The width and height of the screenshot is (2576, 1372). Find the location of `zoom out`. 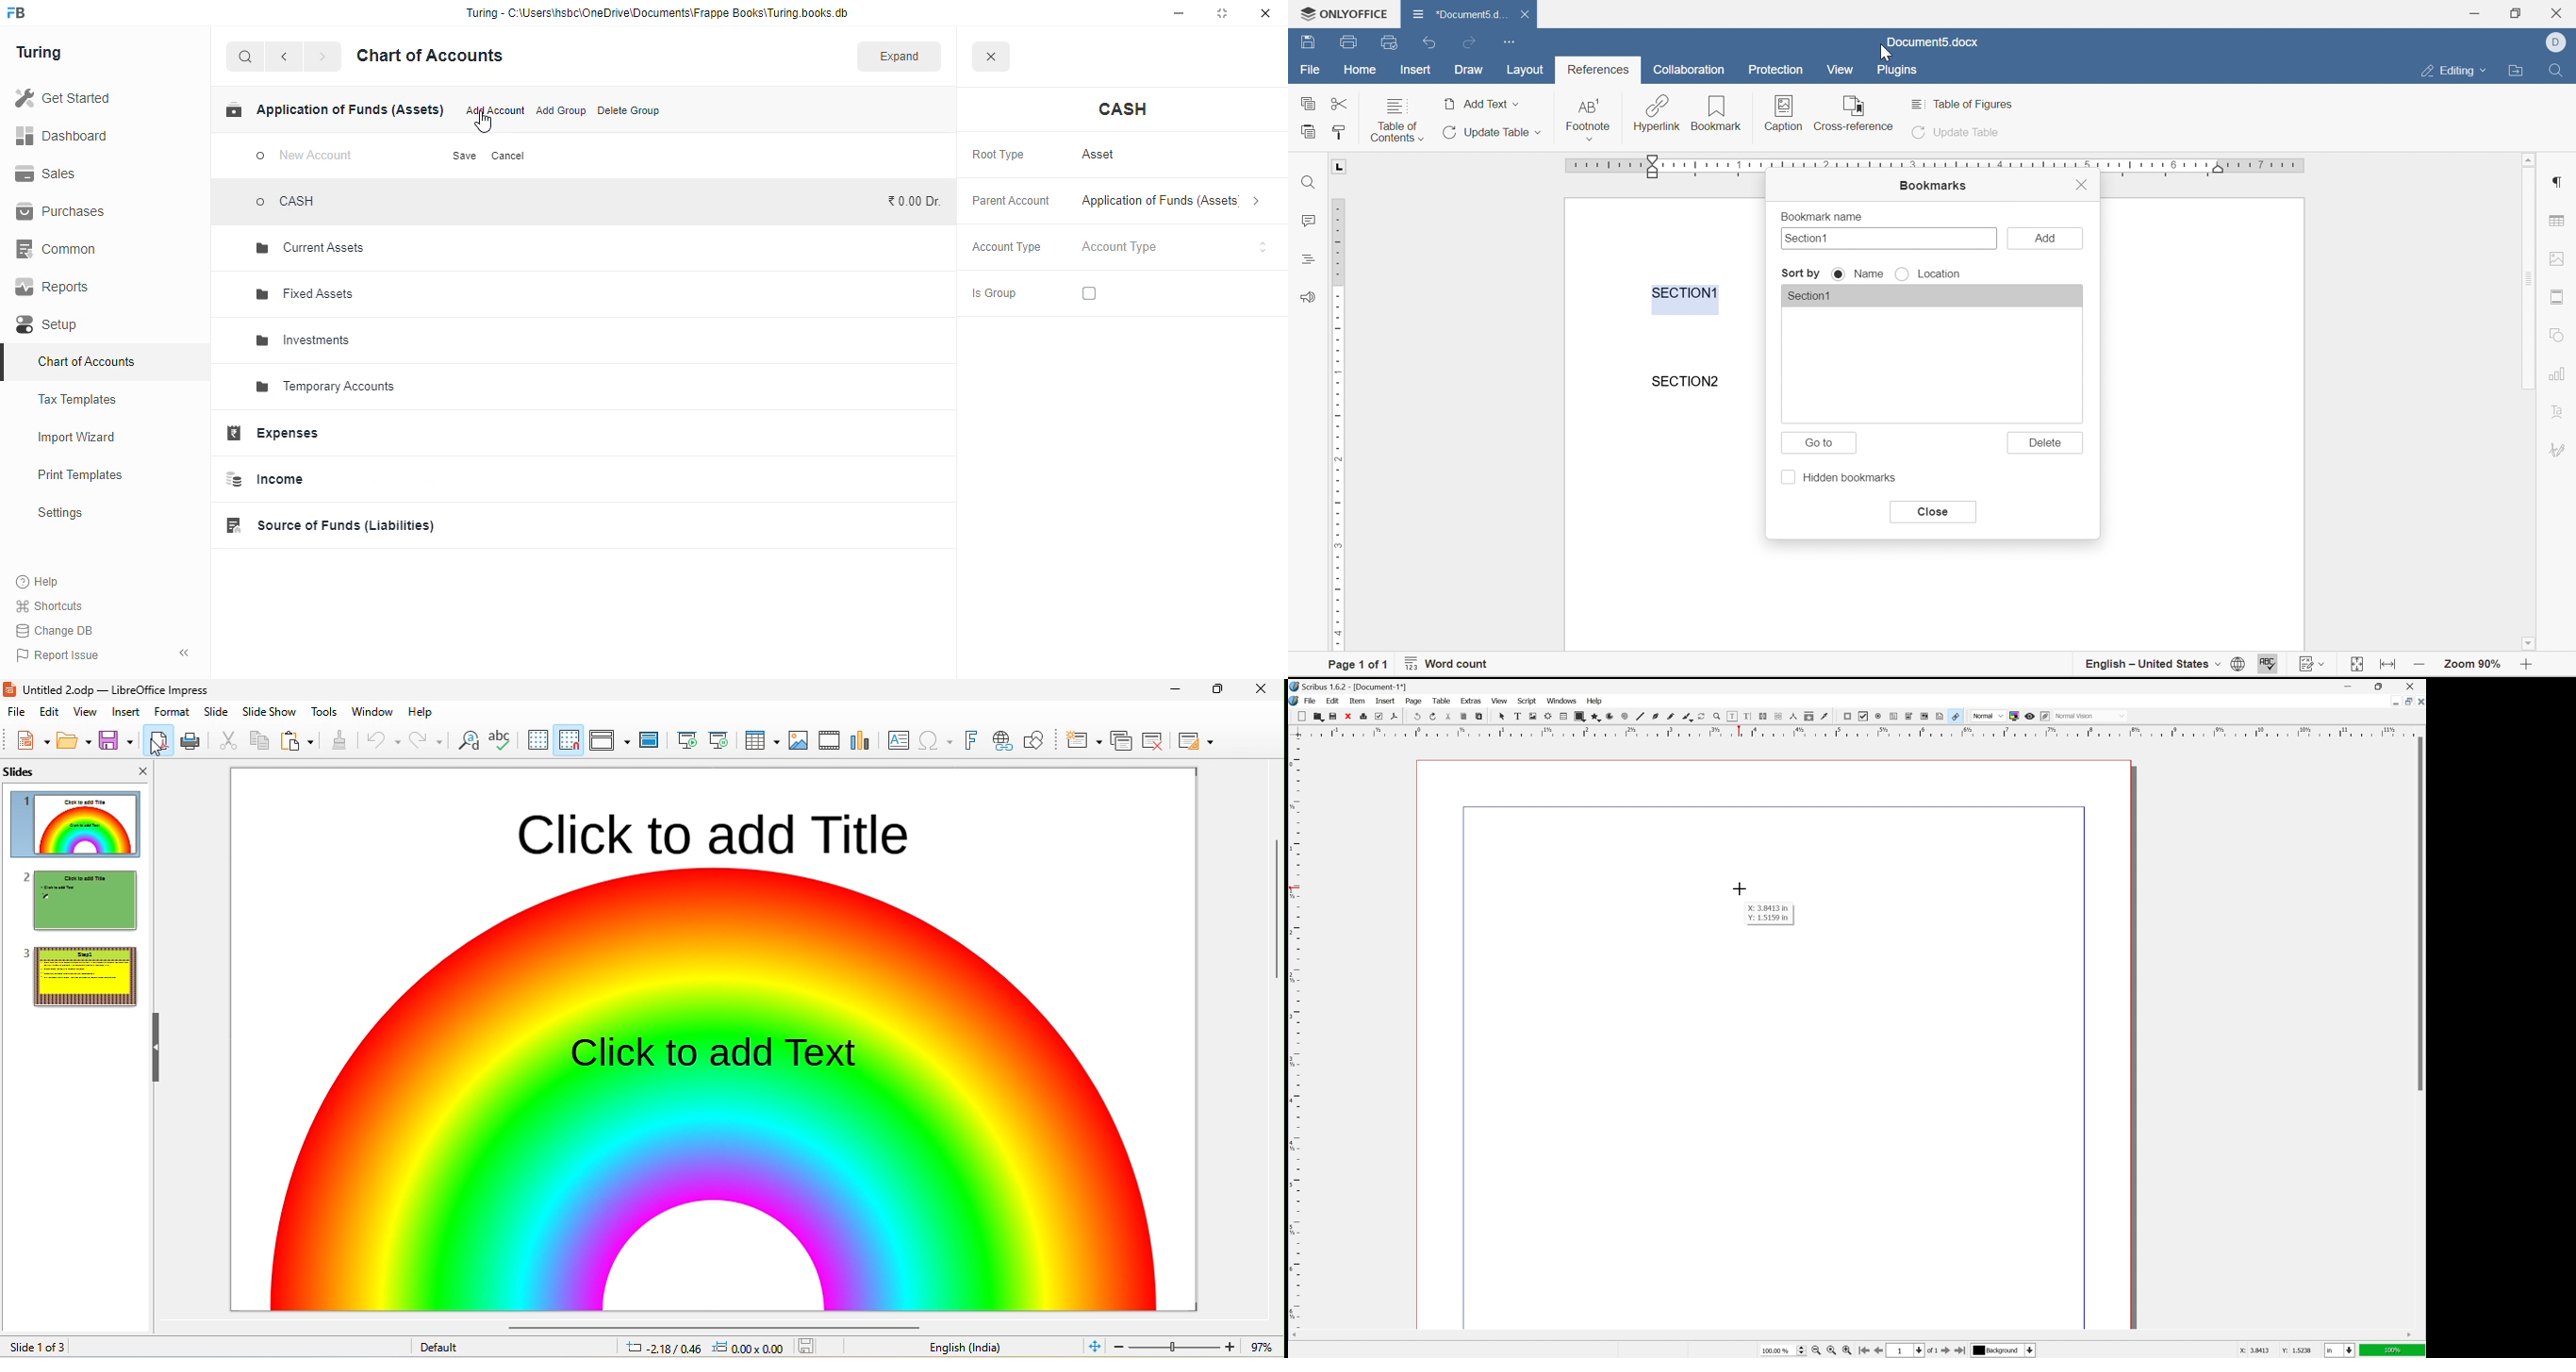

zoom out is located at coordinates (2530, 666).